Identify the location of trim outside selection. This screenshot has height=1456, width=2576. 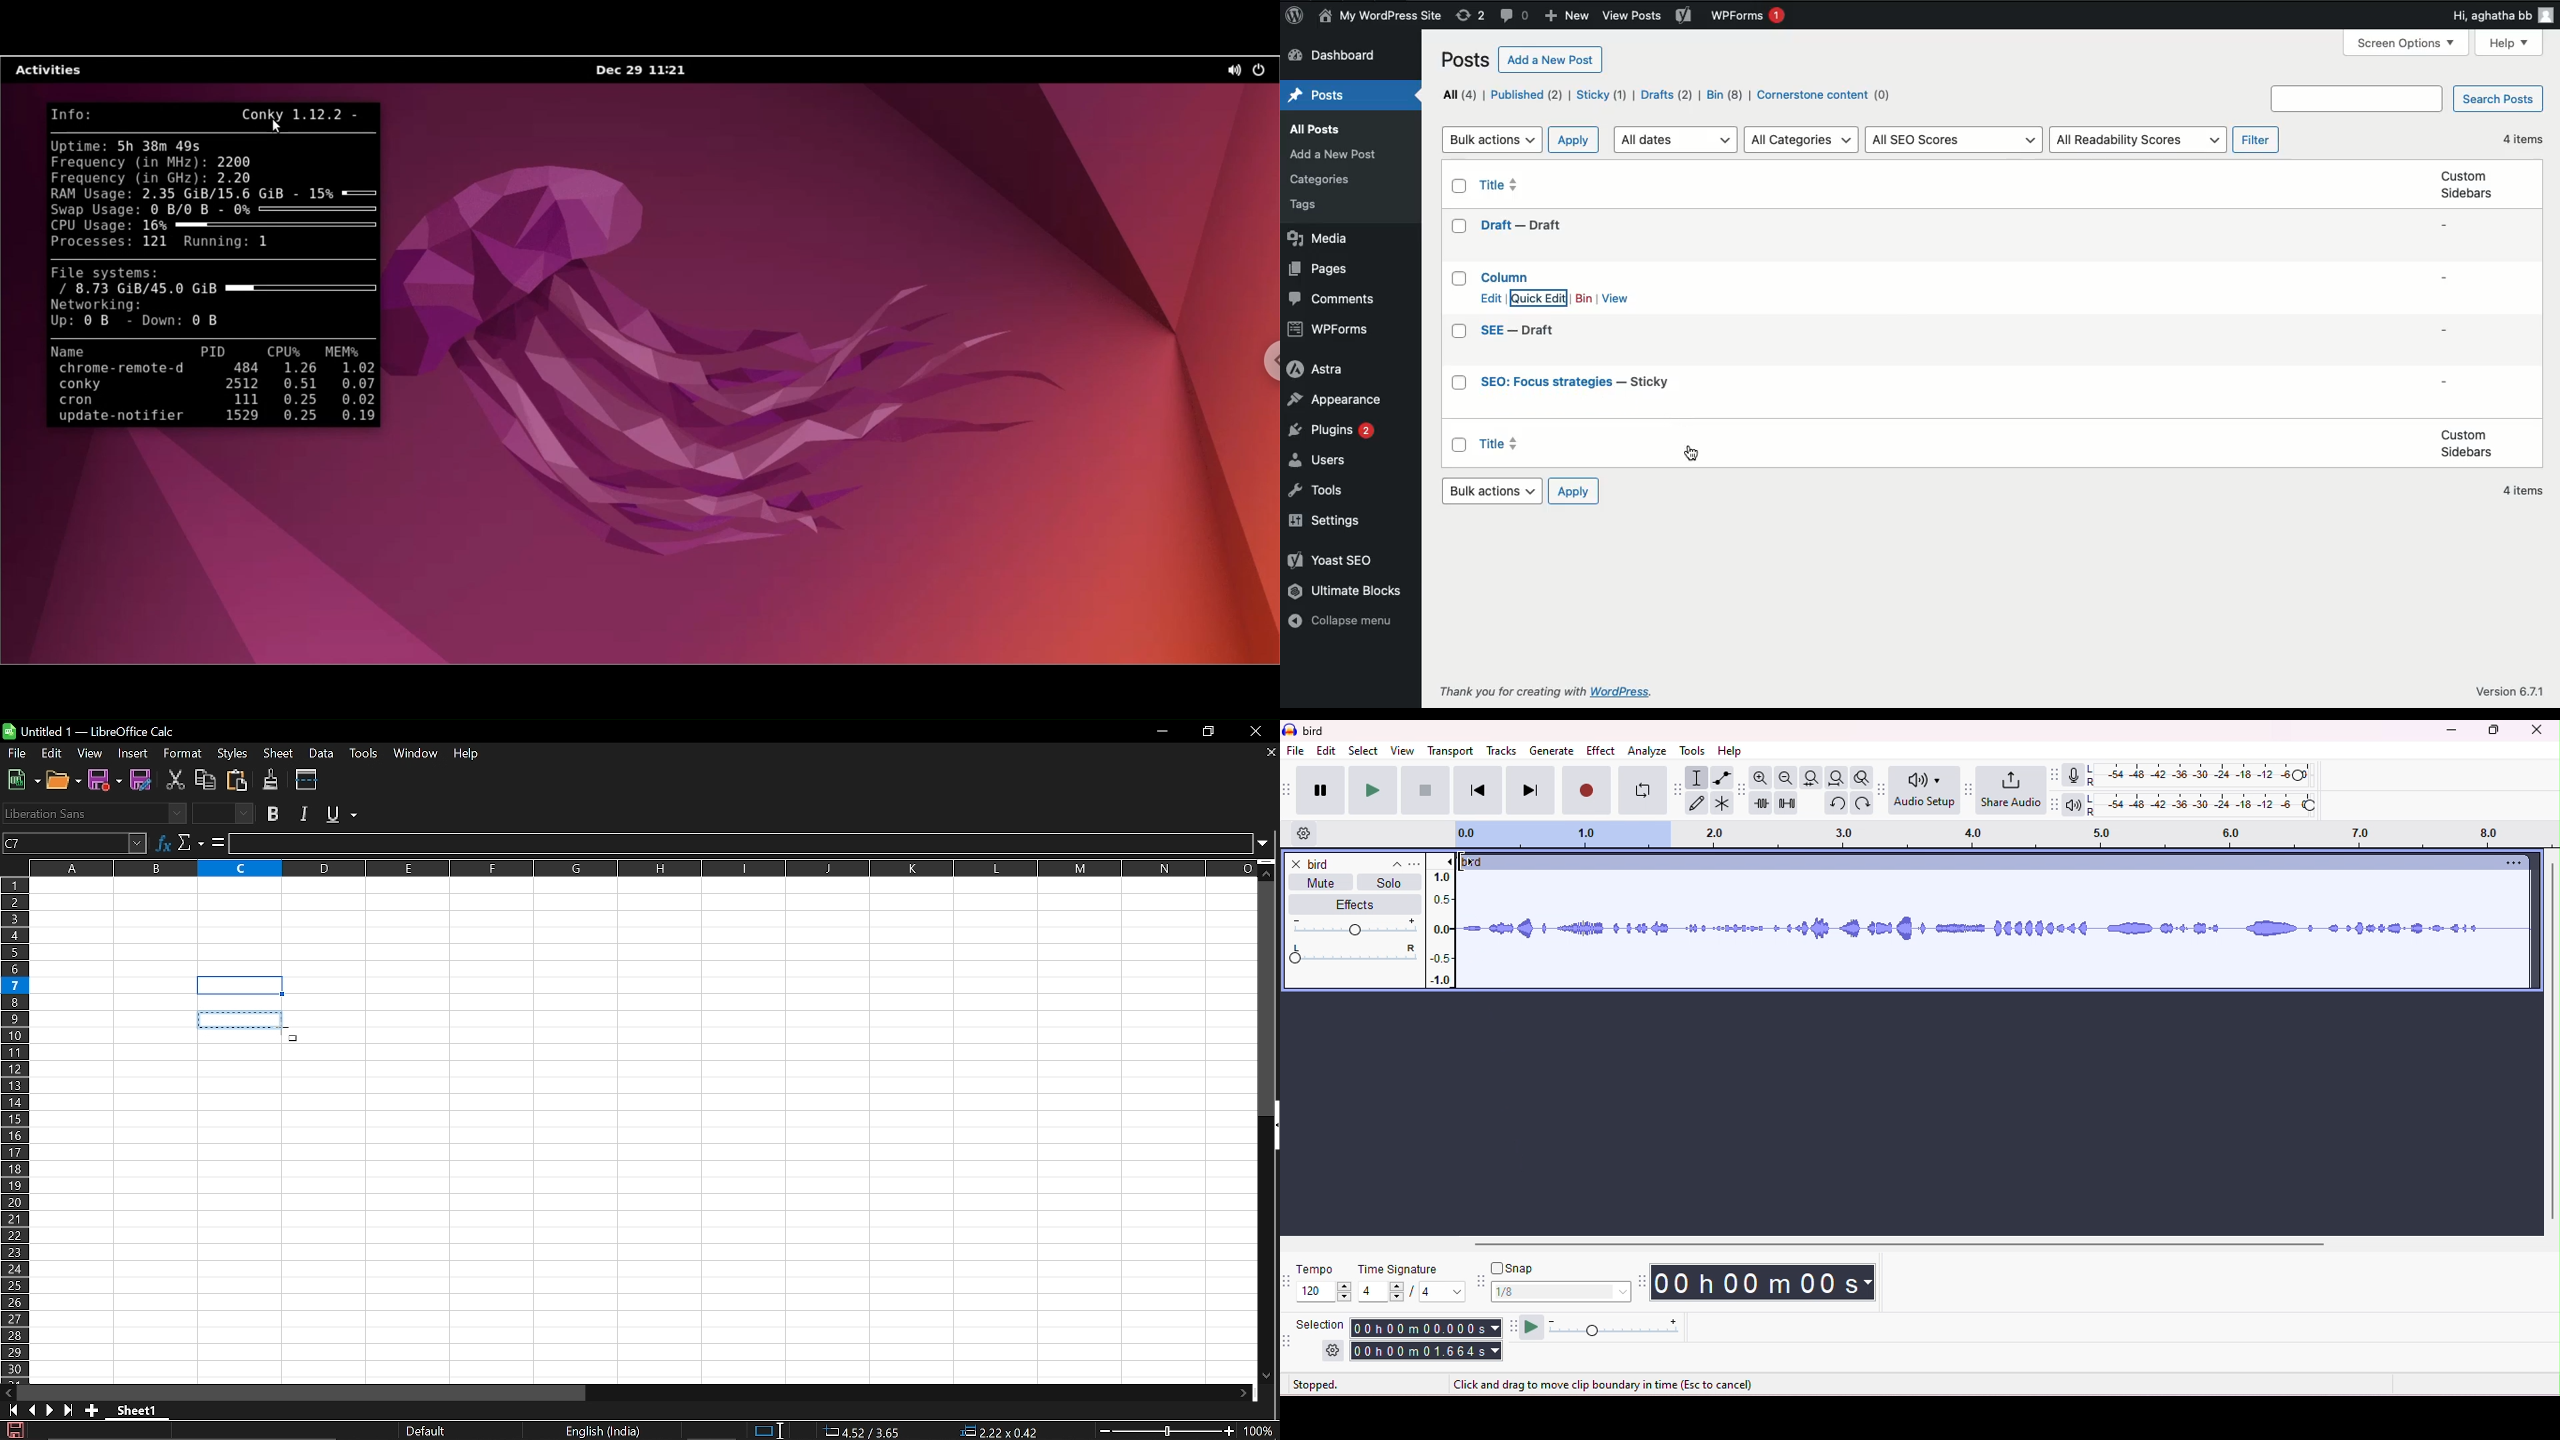
(1763, 804).